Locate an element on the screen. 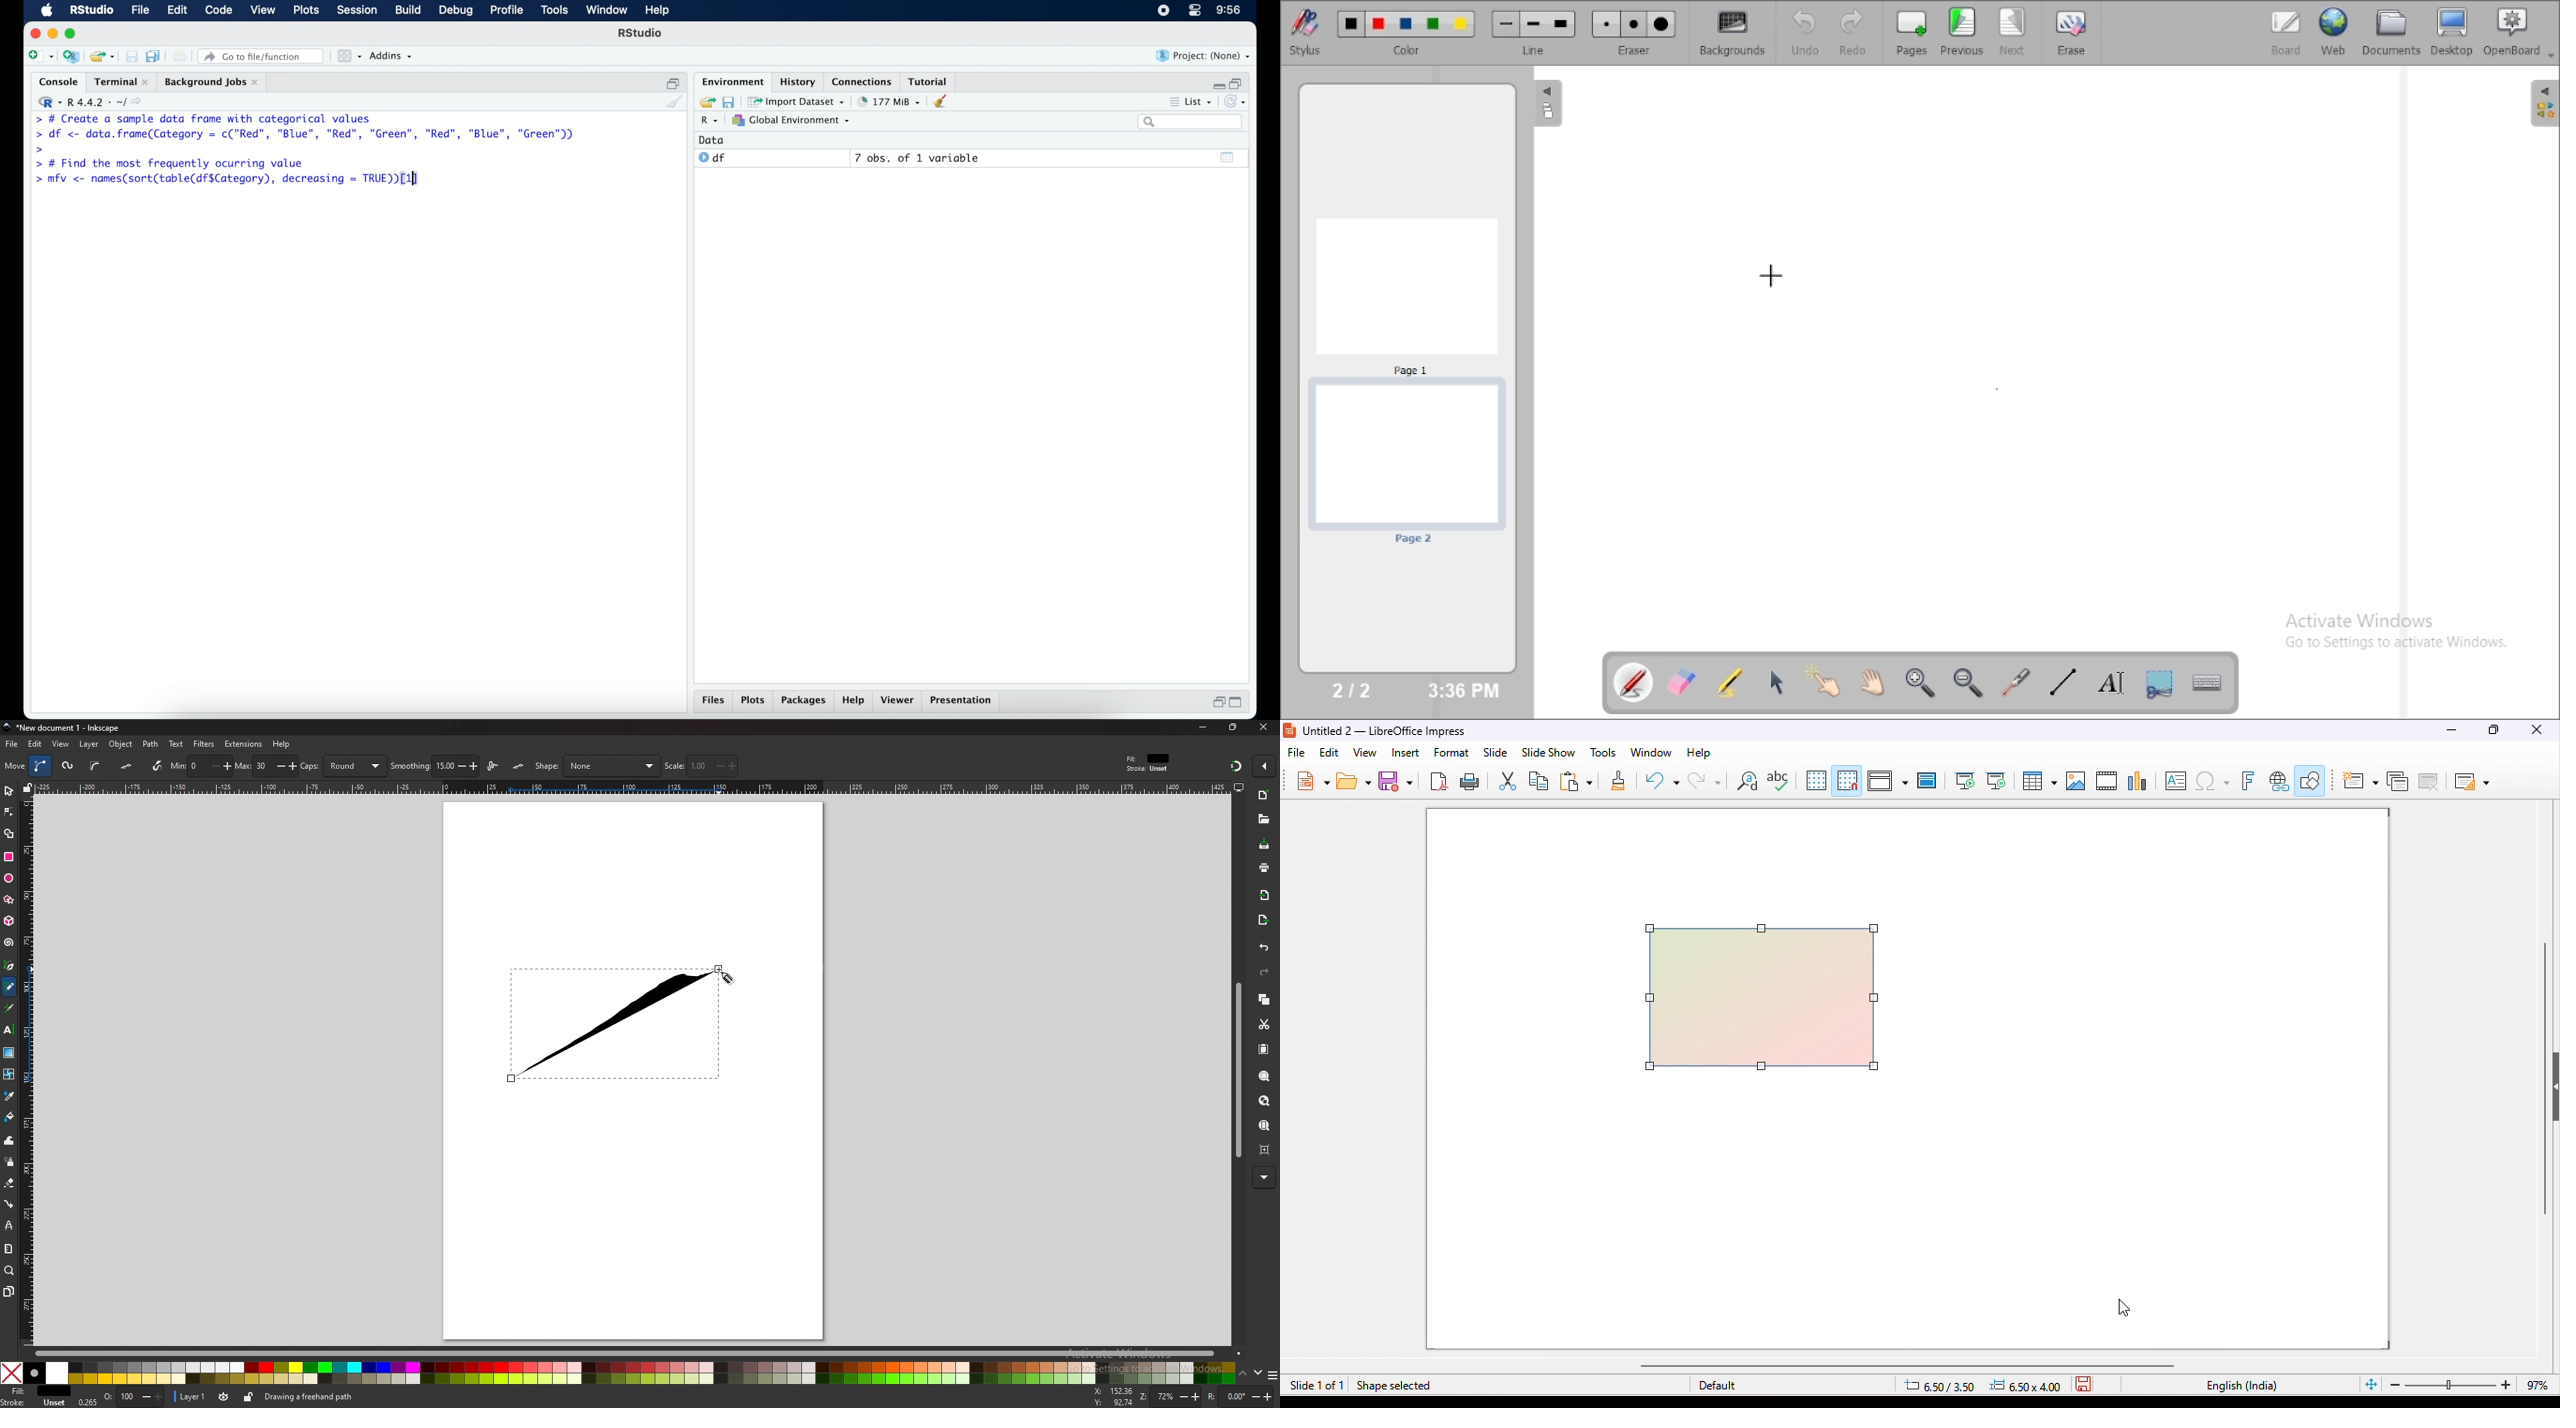 The width and height of the screenshot is (2576, 1428). spelling is located at coordinates (1778, 779).